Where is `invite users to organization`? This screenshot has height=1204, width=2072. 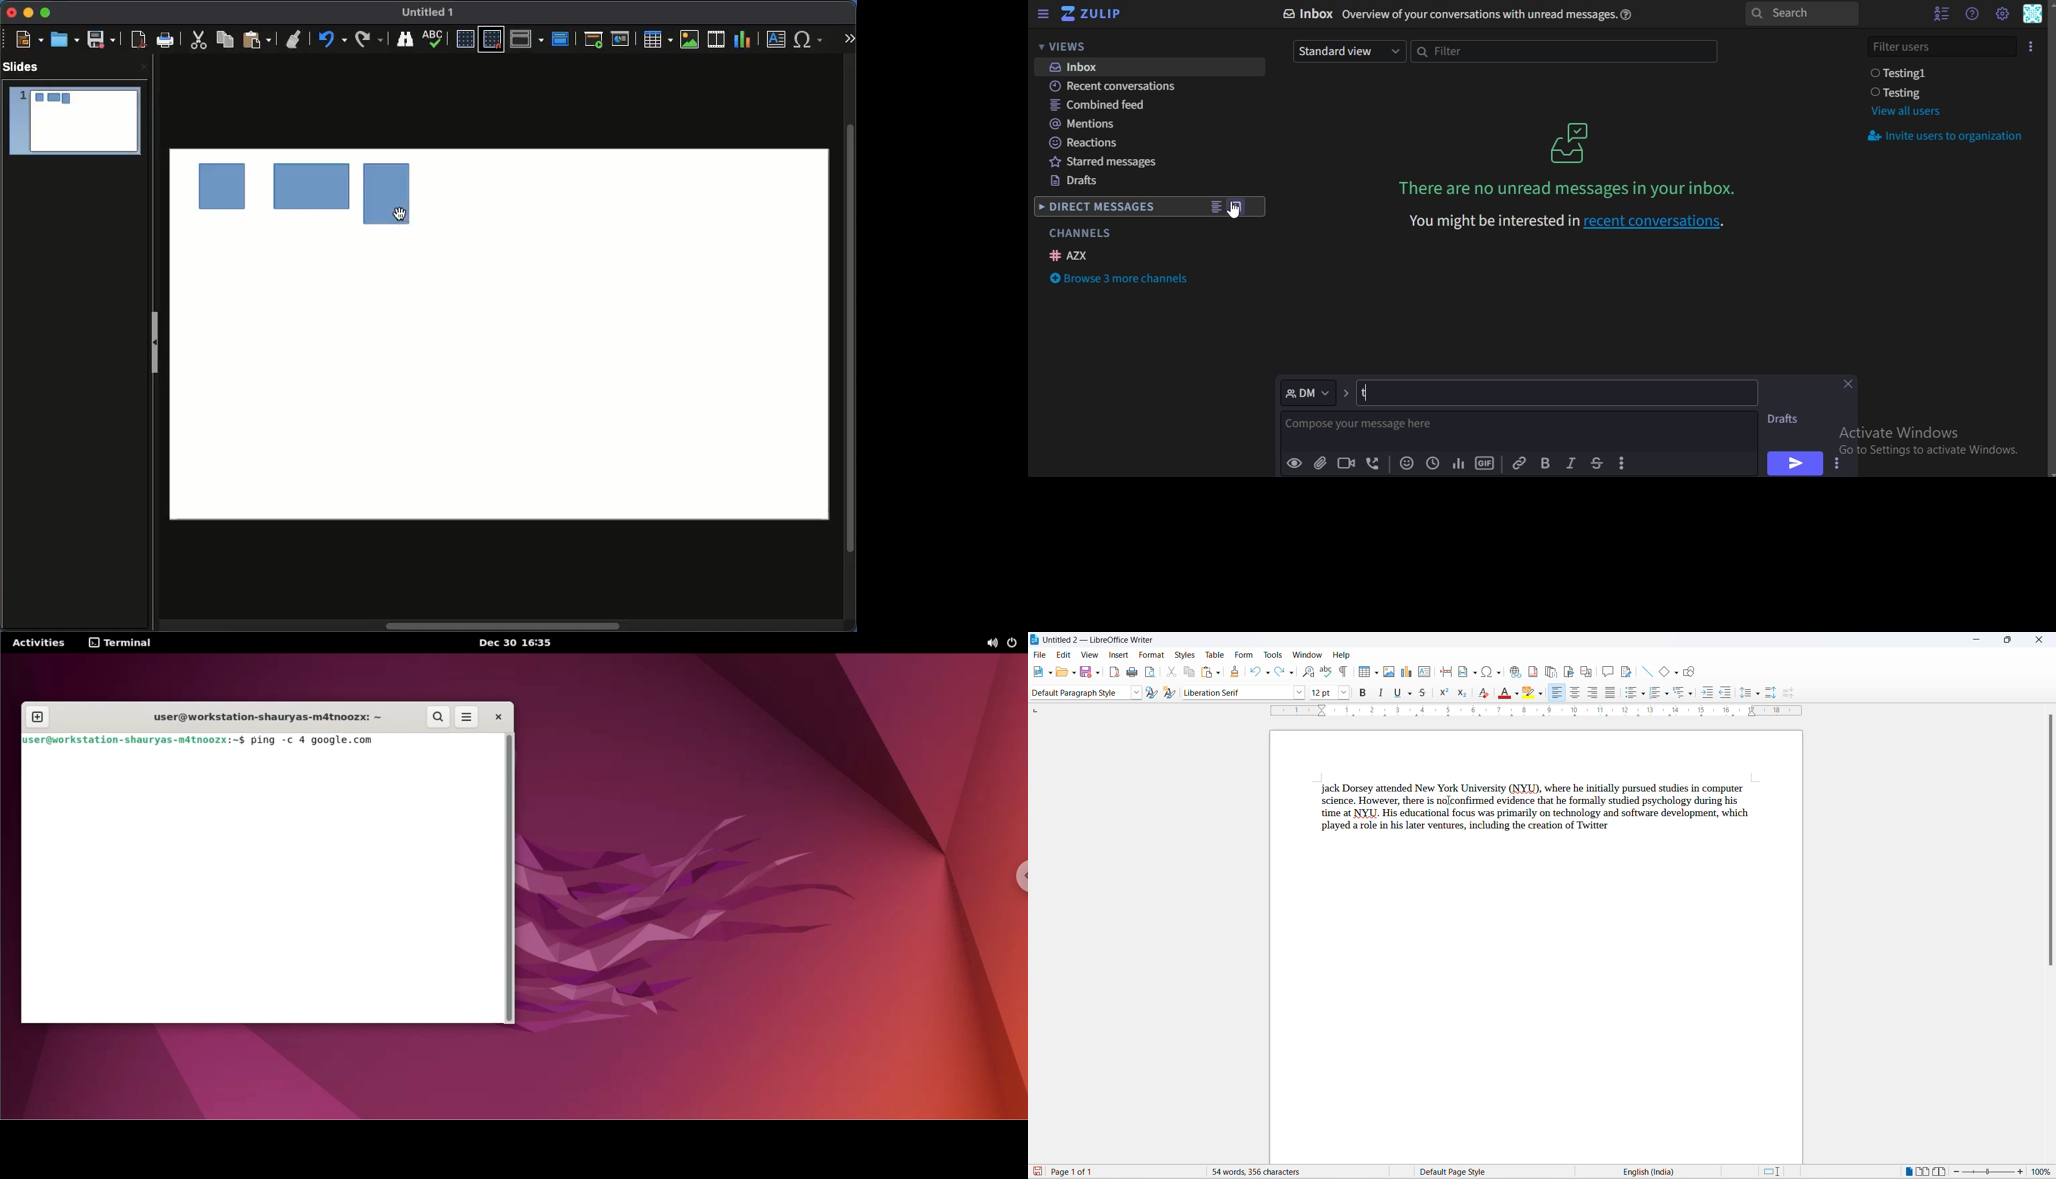 invite users to organization is located at coordinates (1948, 138).